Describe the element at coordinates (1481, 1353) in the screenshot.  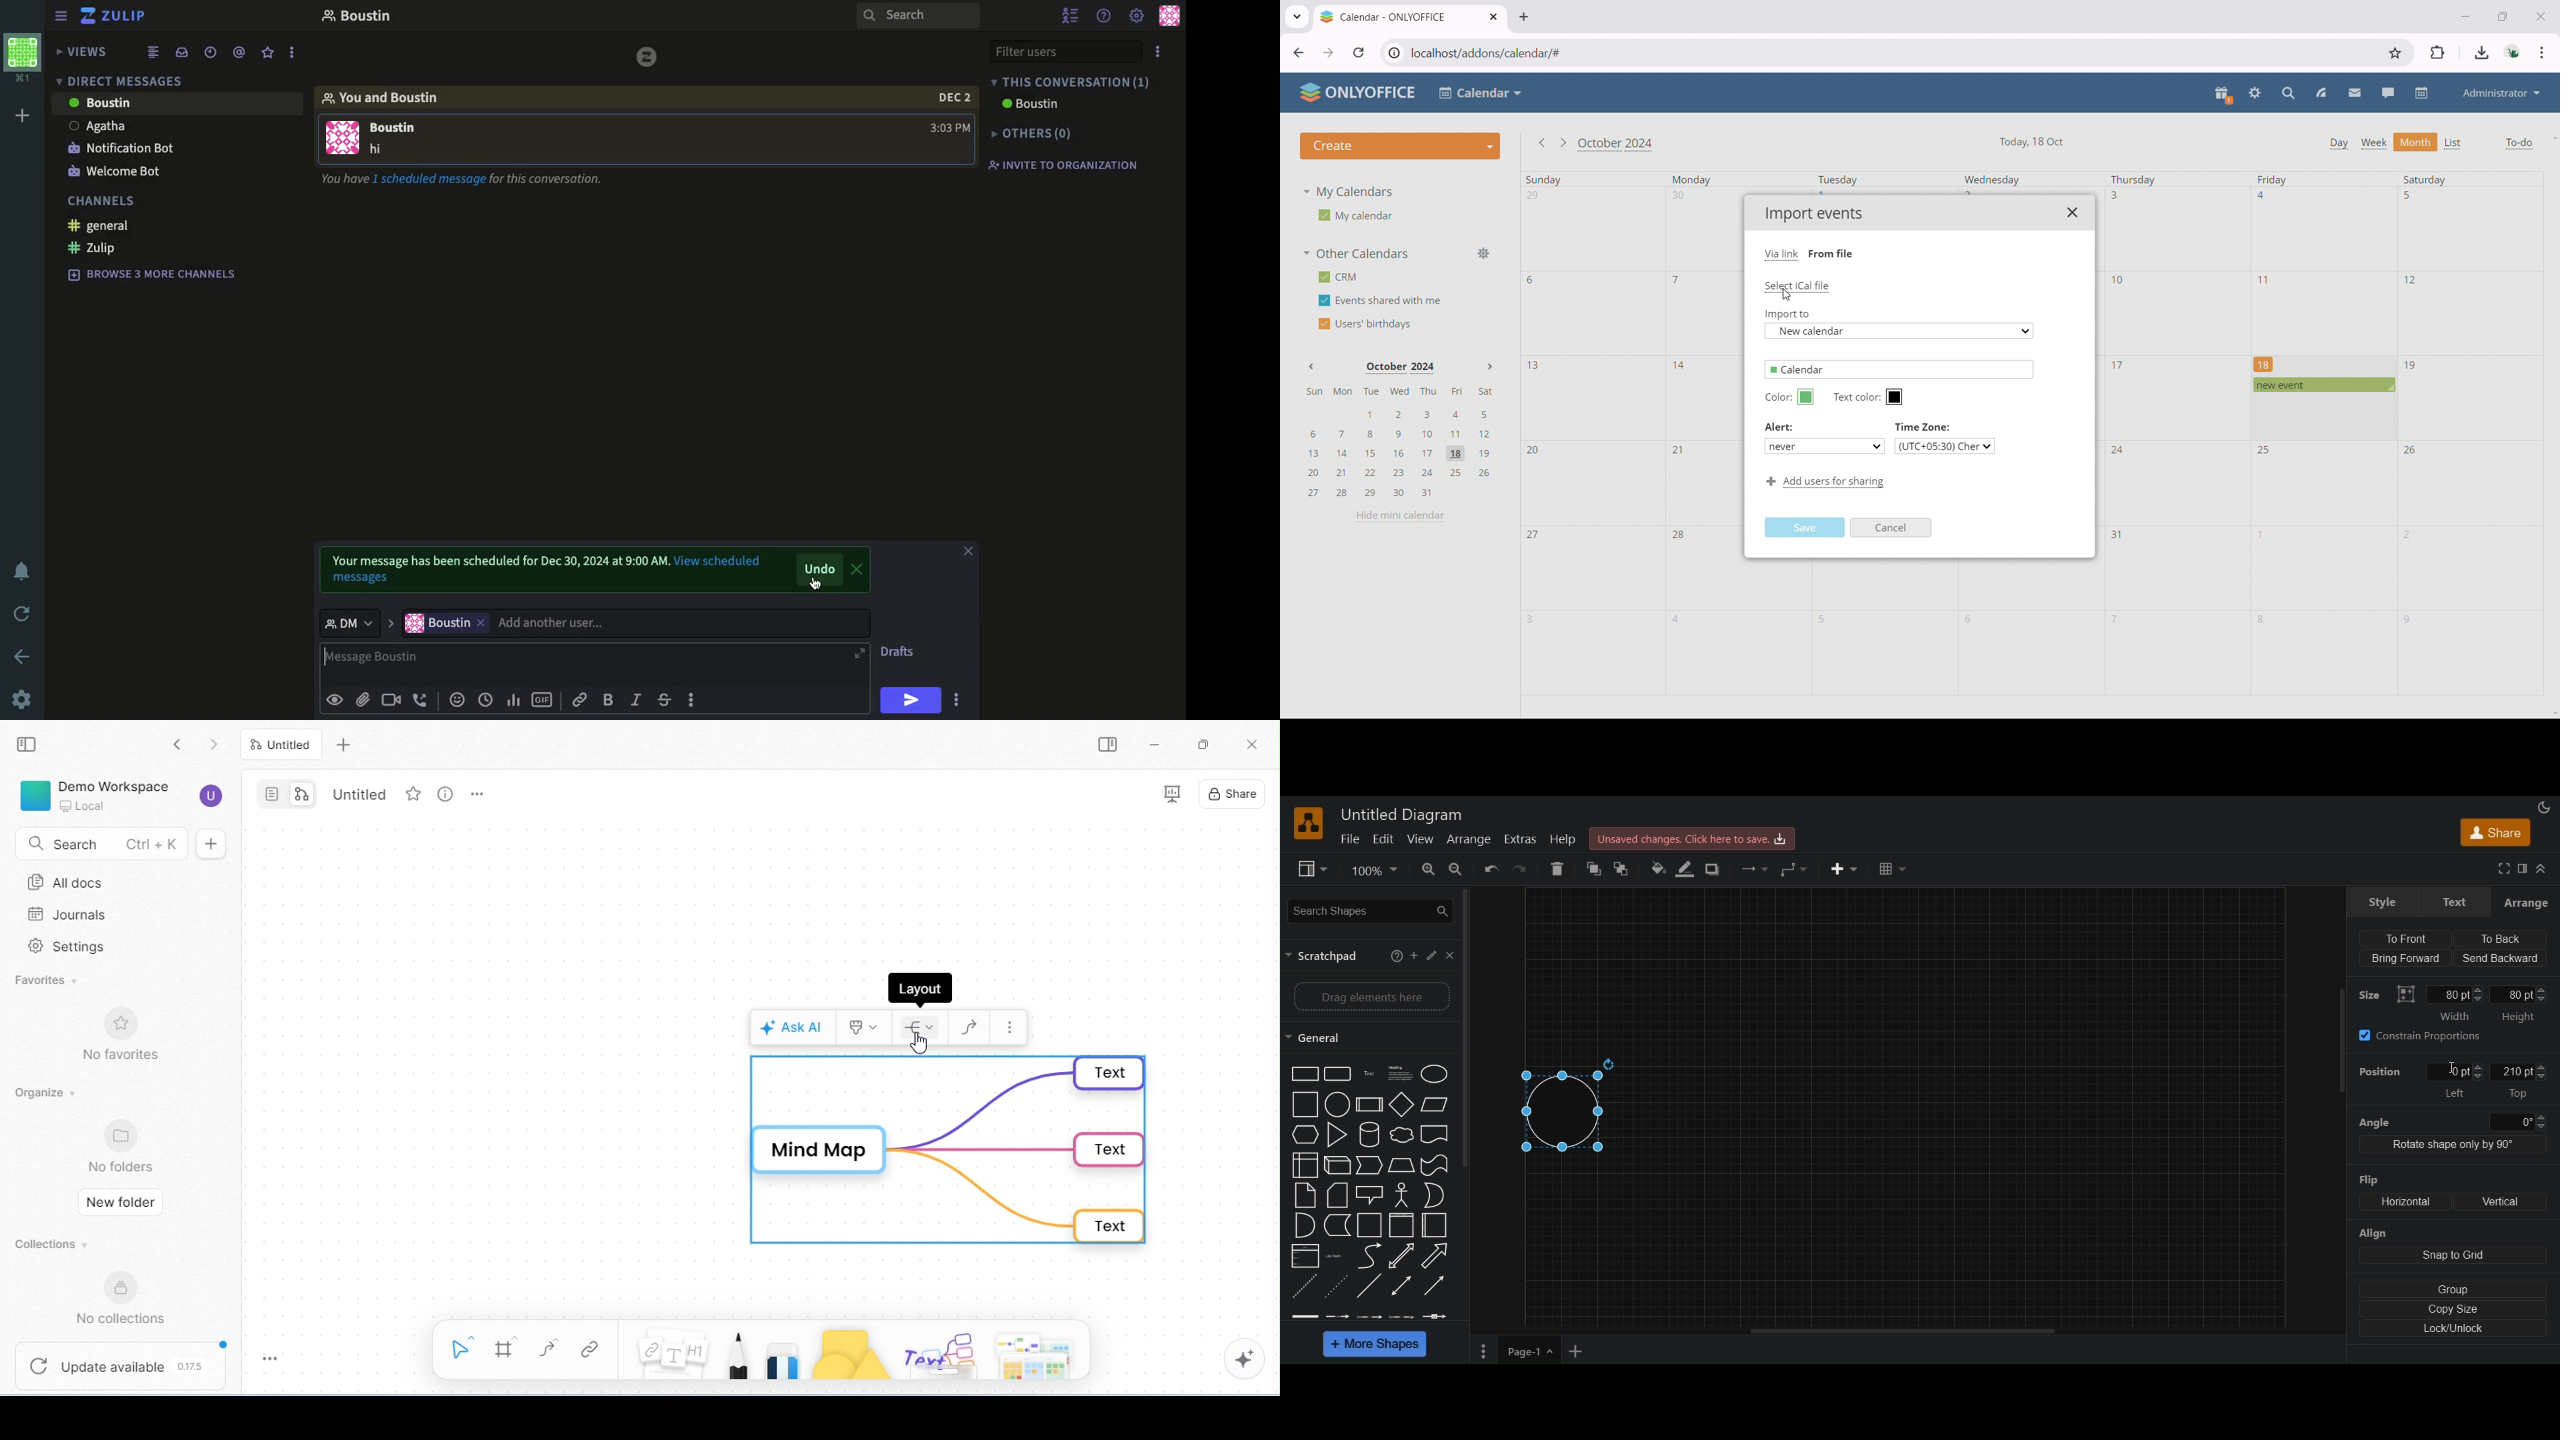
I see `pages` at that location.